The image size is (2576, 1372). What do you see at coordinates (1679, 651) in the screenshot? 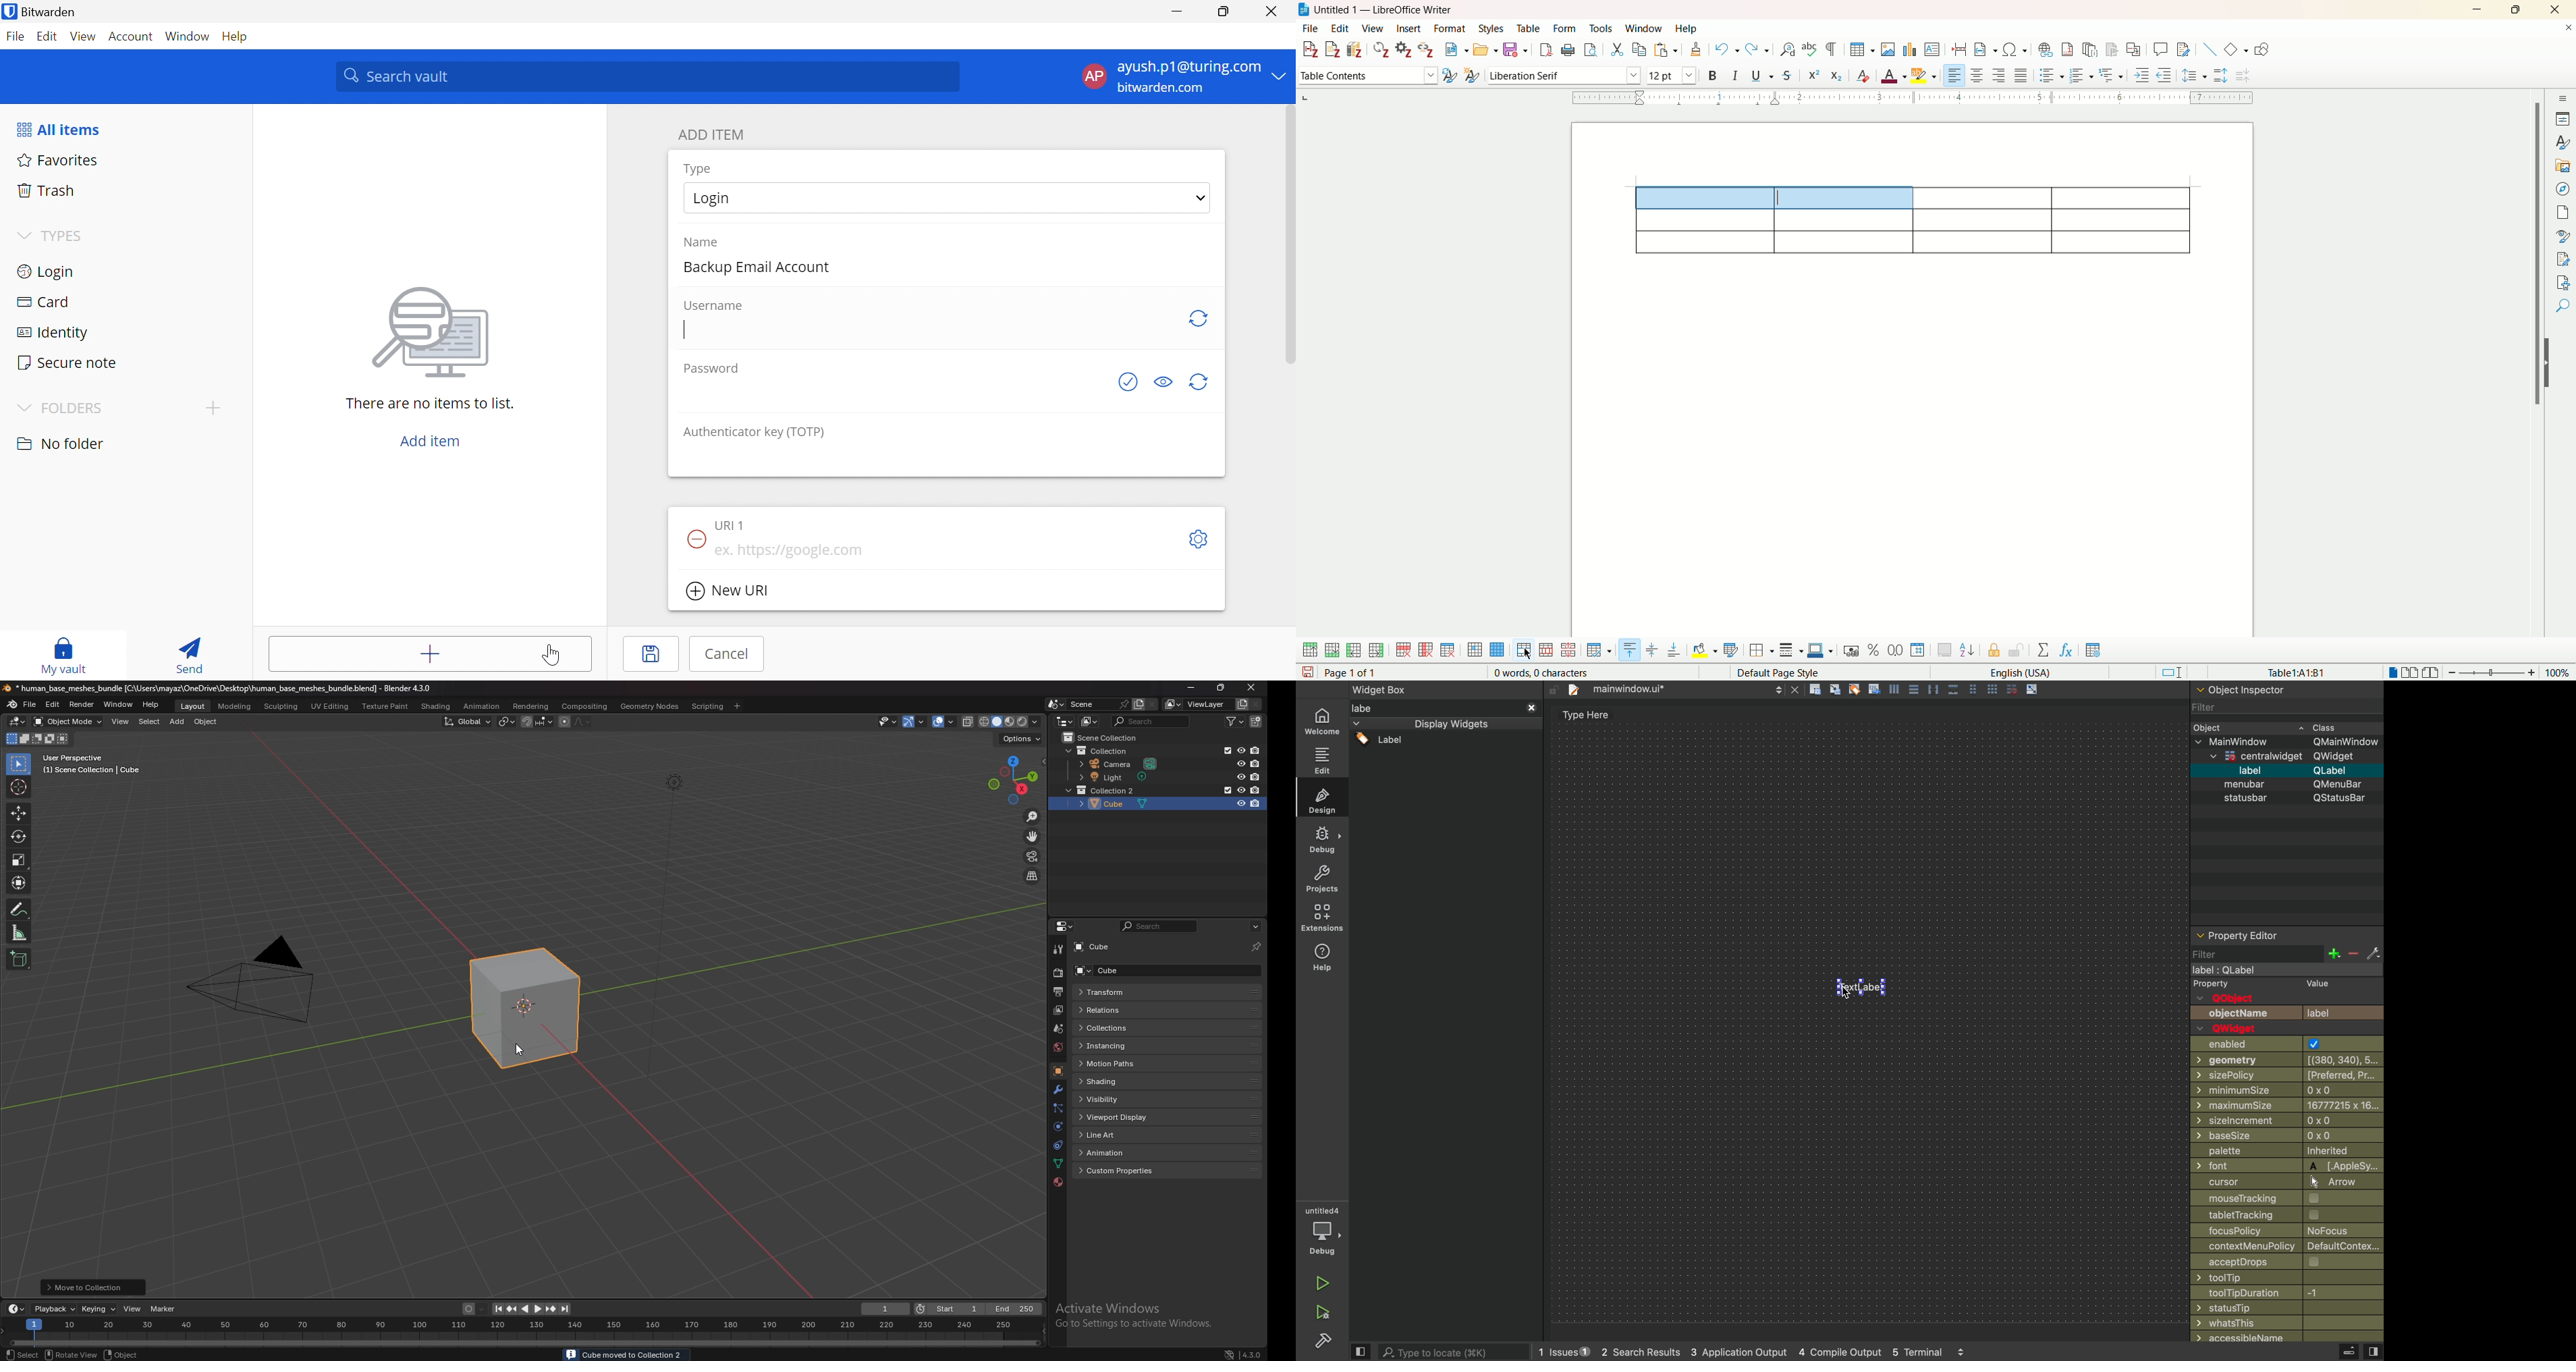
I see `align bottom` at bounding box center [1679, 651].